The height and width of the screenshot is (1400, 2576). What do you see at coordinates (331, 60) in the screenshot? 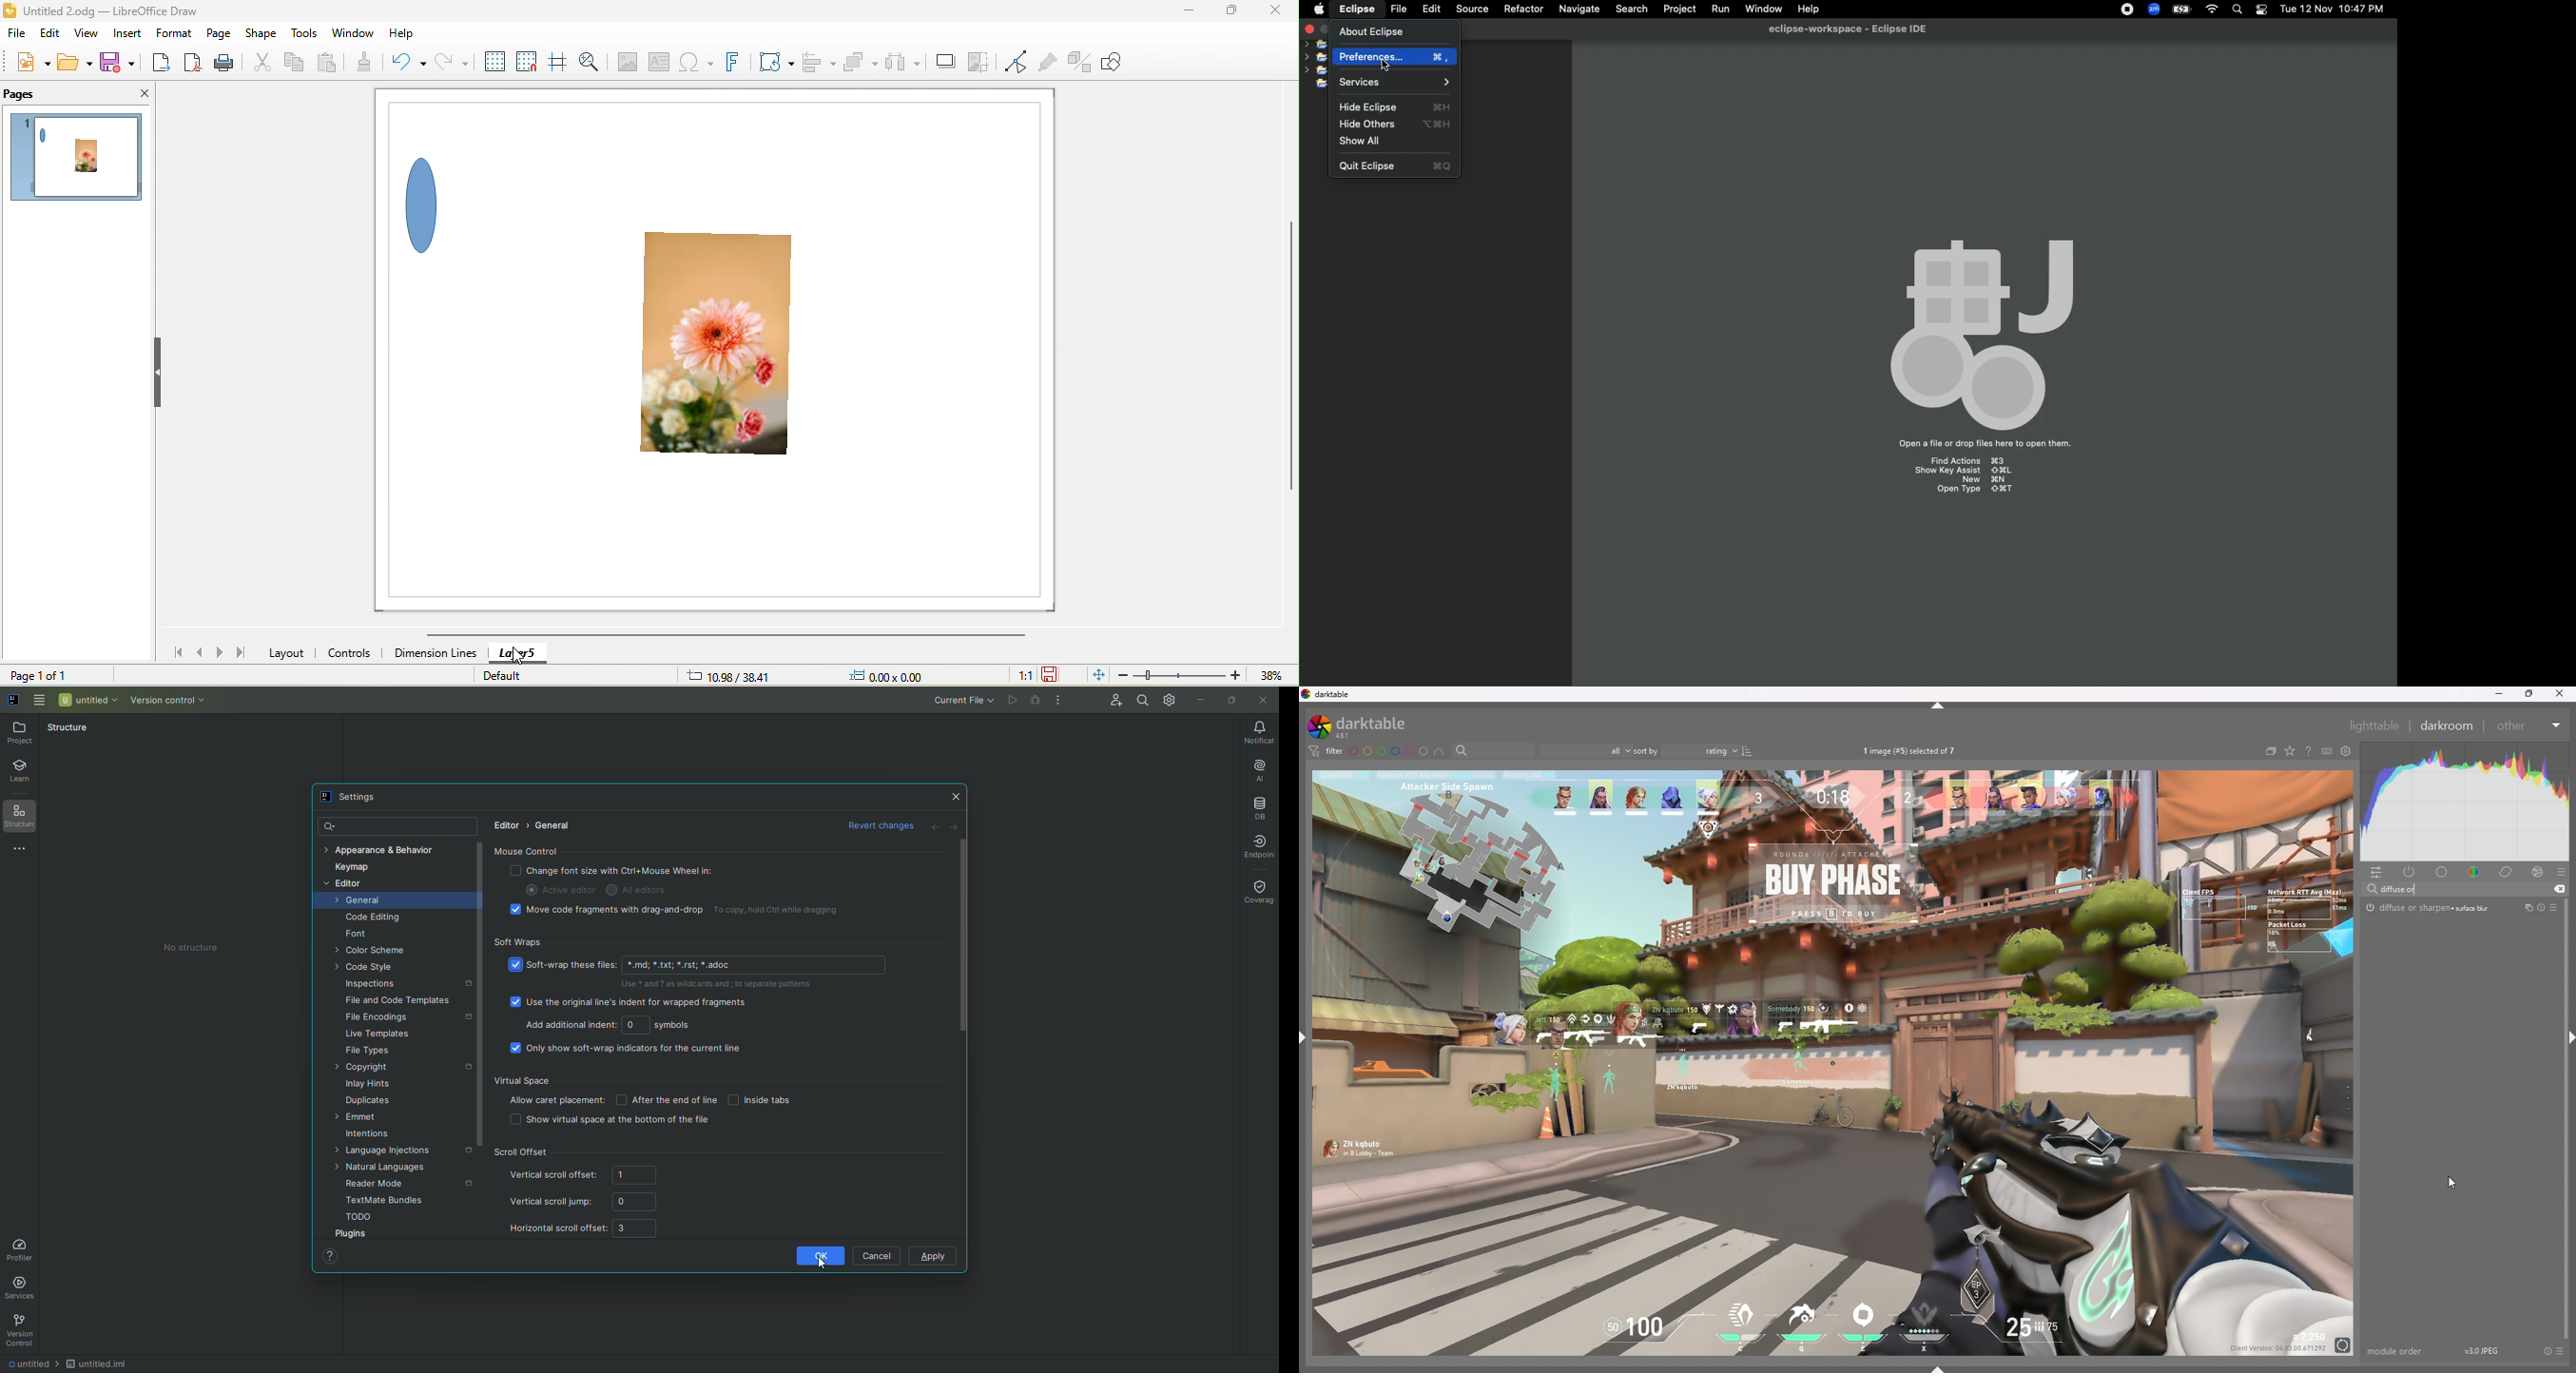
I see `paste` at bounding box center [331, 60].